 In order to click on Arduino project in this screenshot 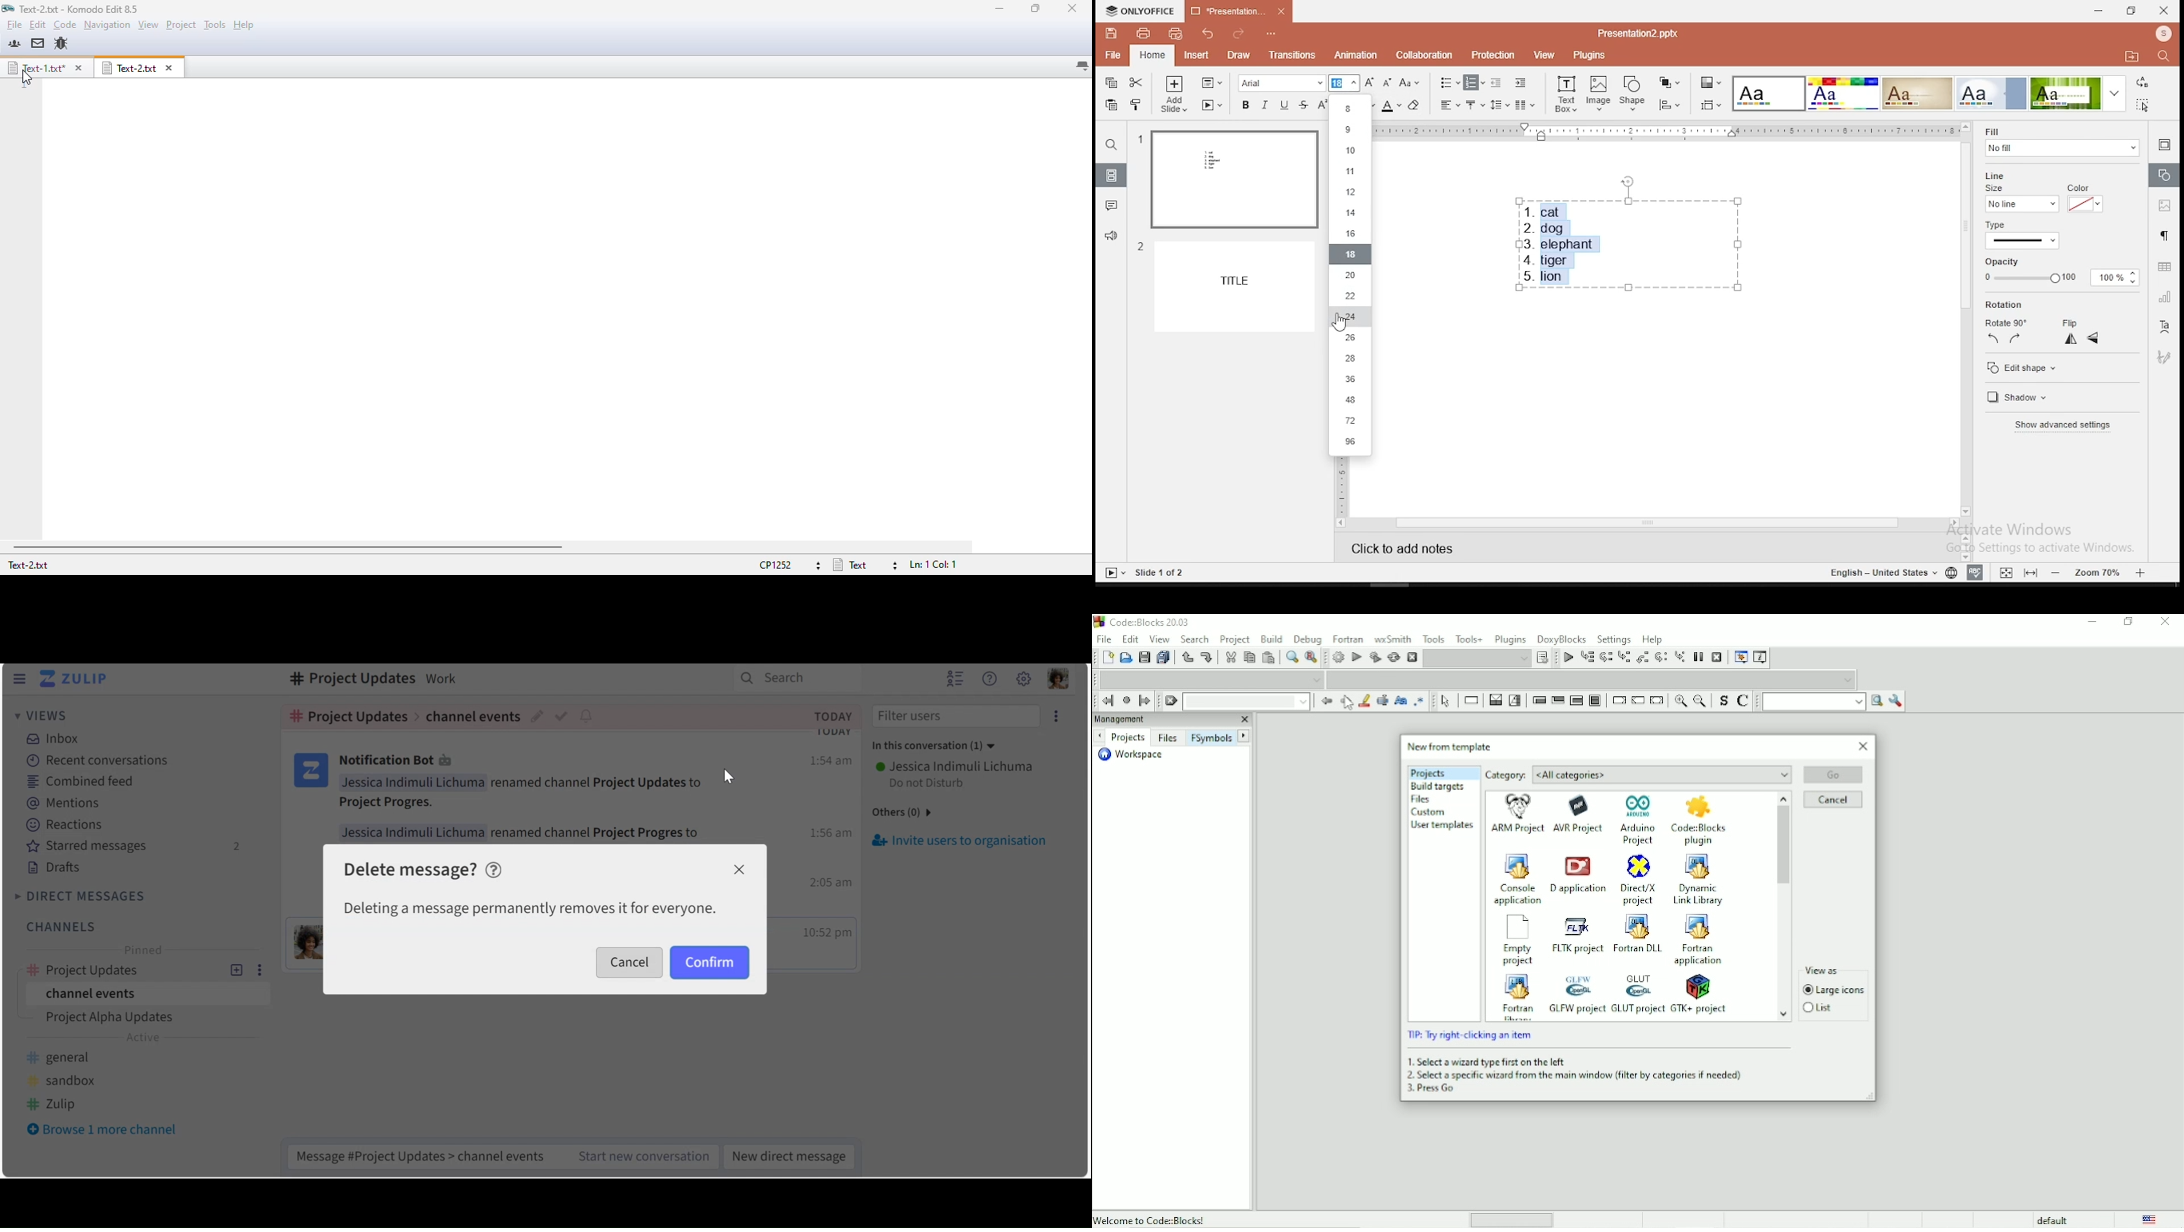, I will do `click(1639, 819)`.